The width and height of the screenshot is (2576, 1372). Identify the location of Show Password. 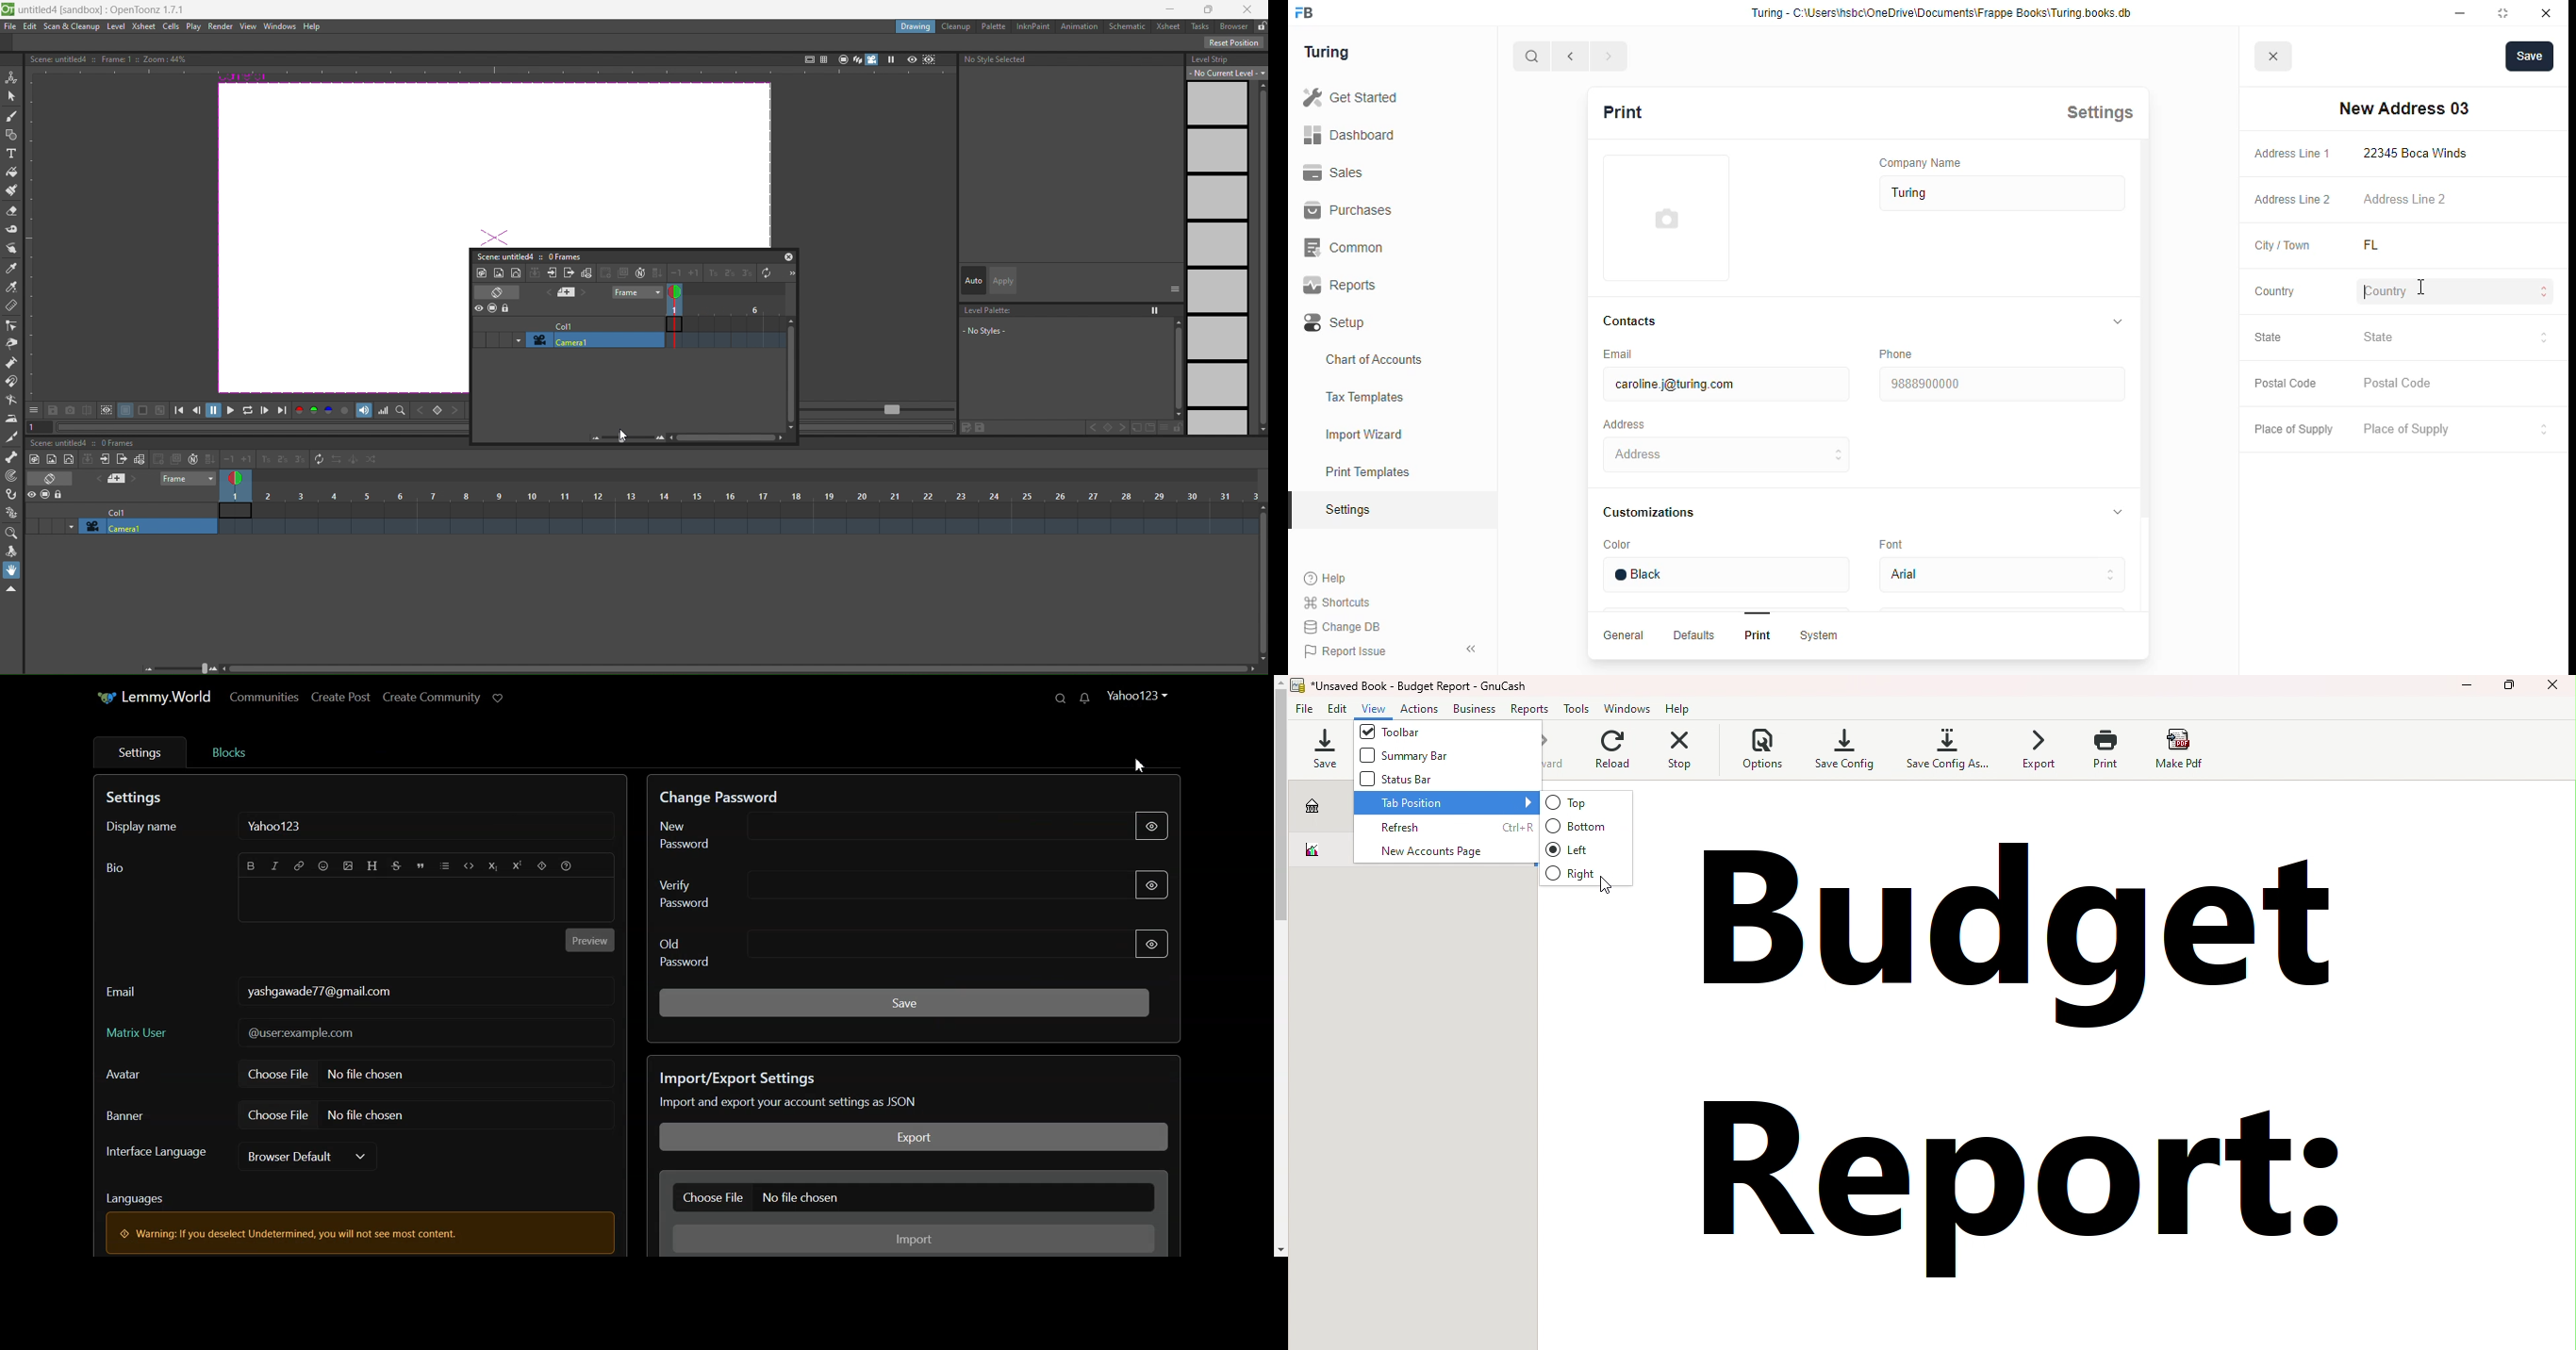
(1150, 943).